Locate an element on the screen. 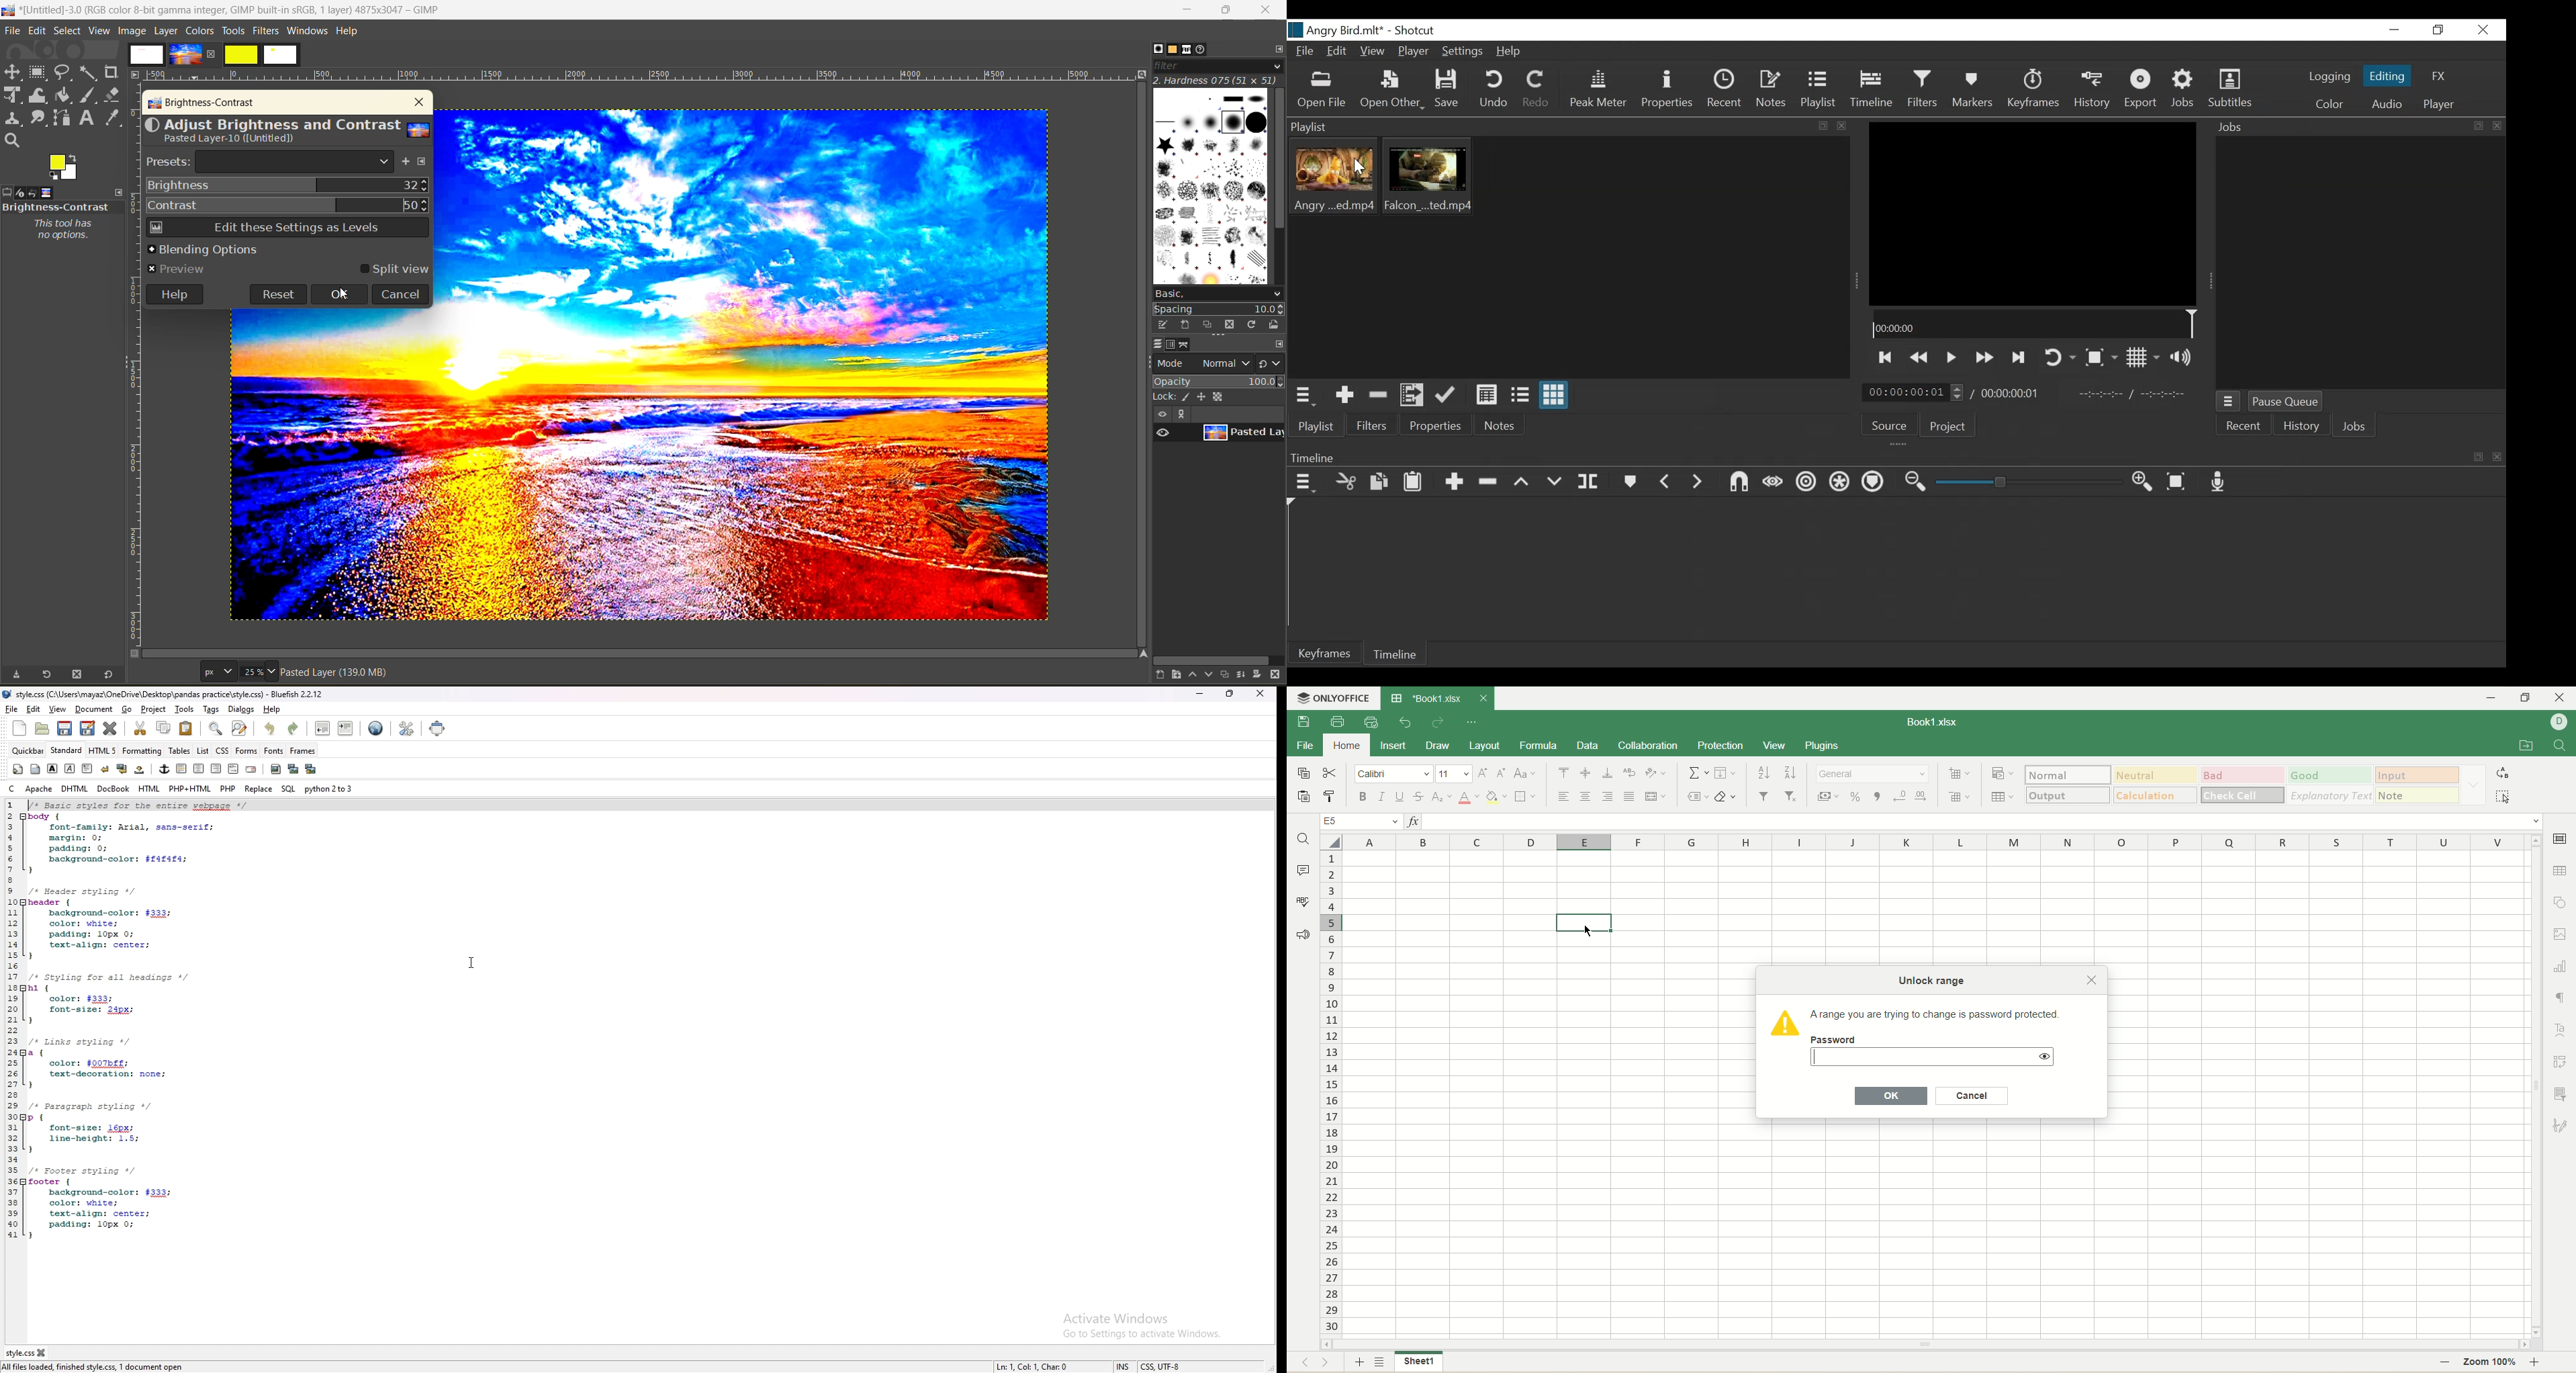 The height and width of the screenshot is (1400, 2576). Previous marker is located at coordinates (1665, 482).